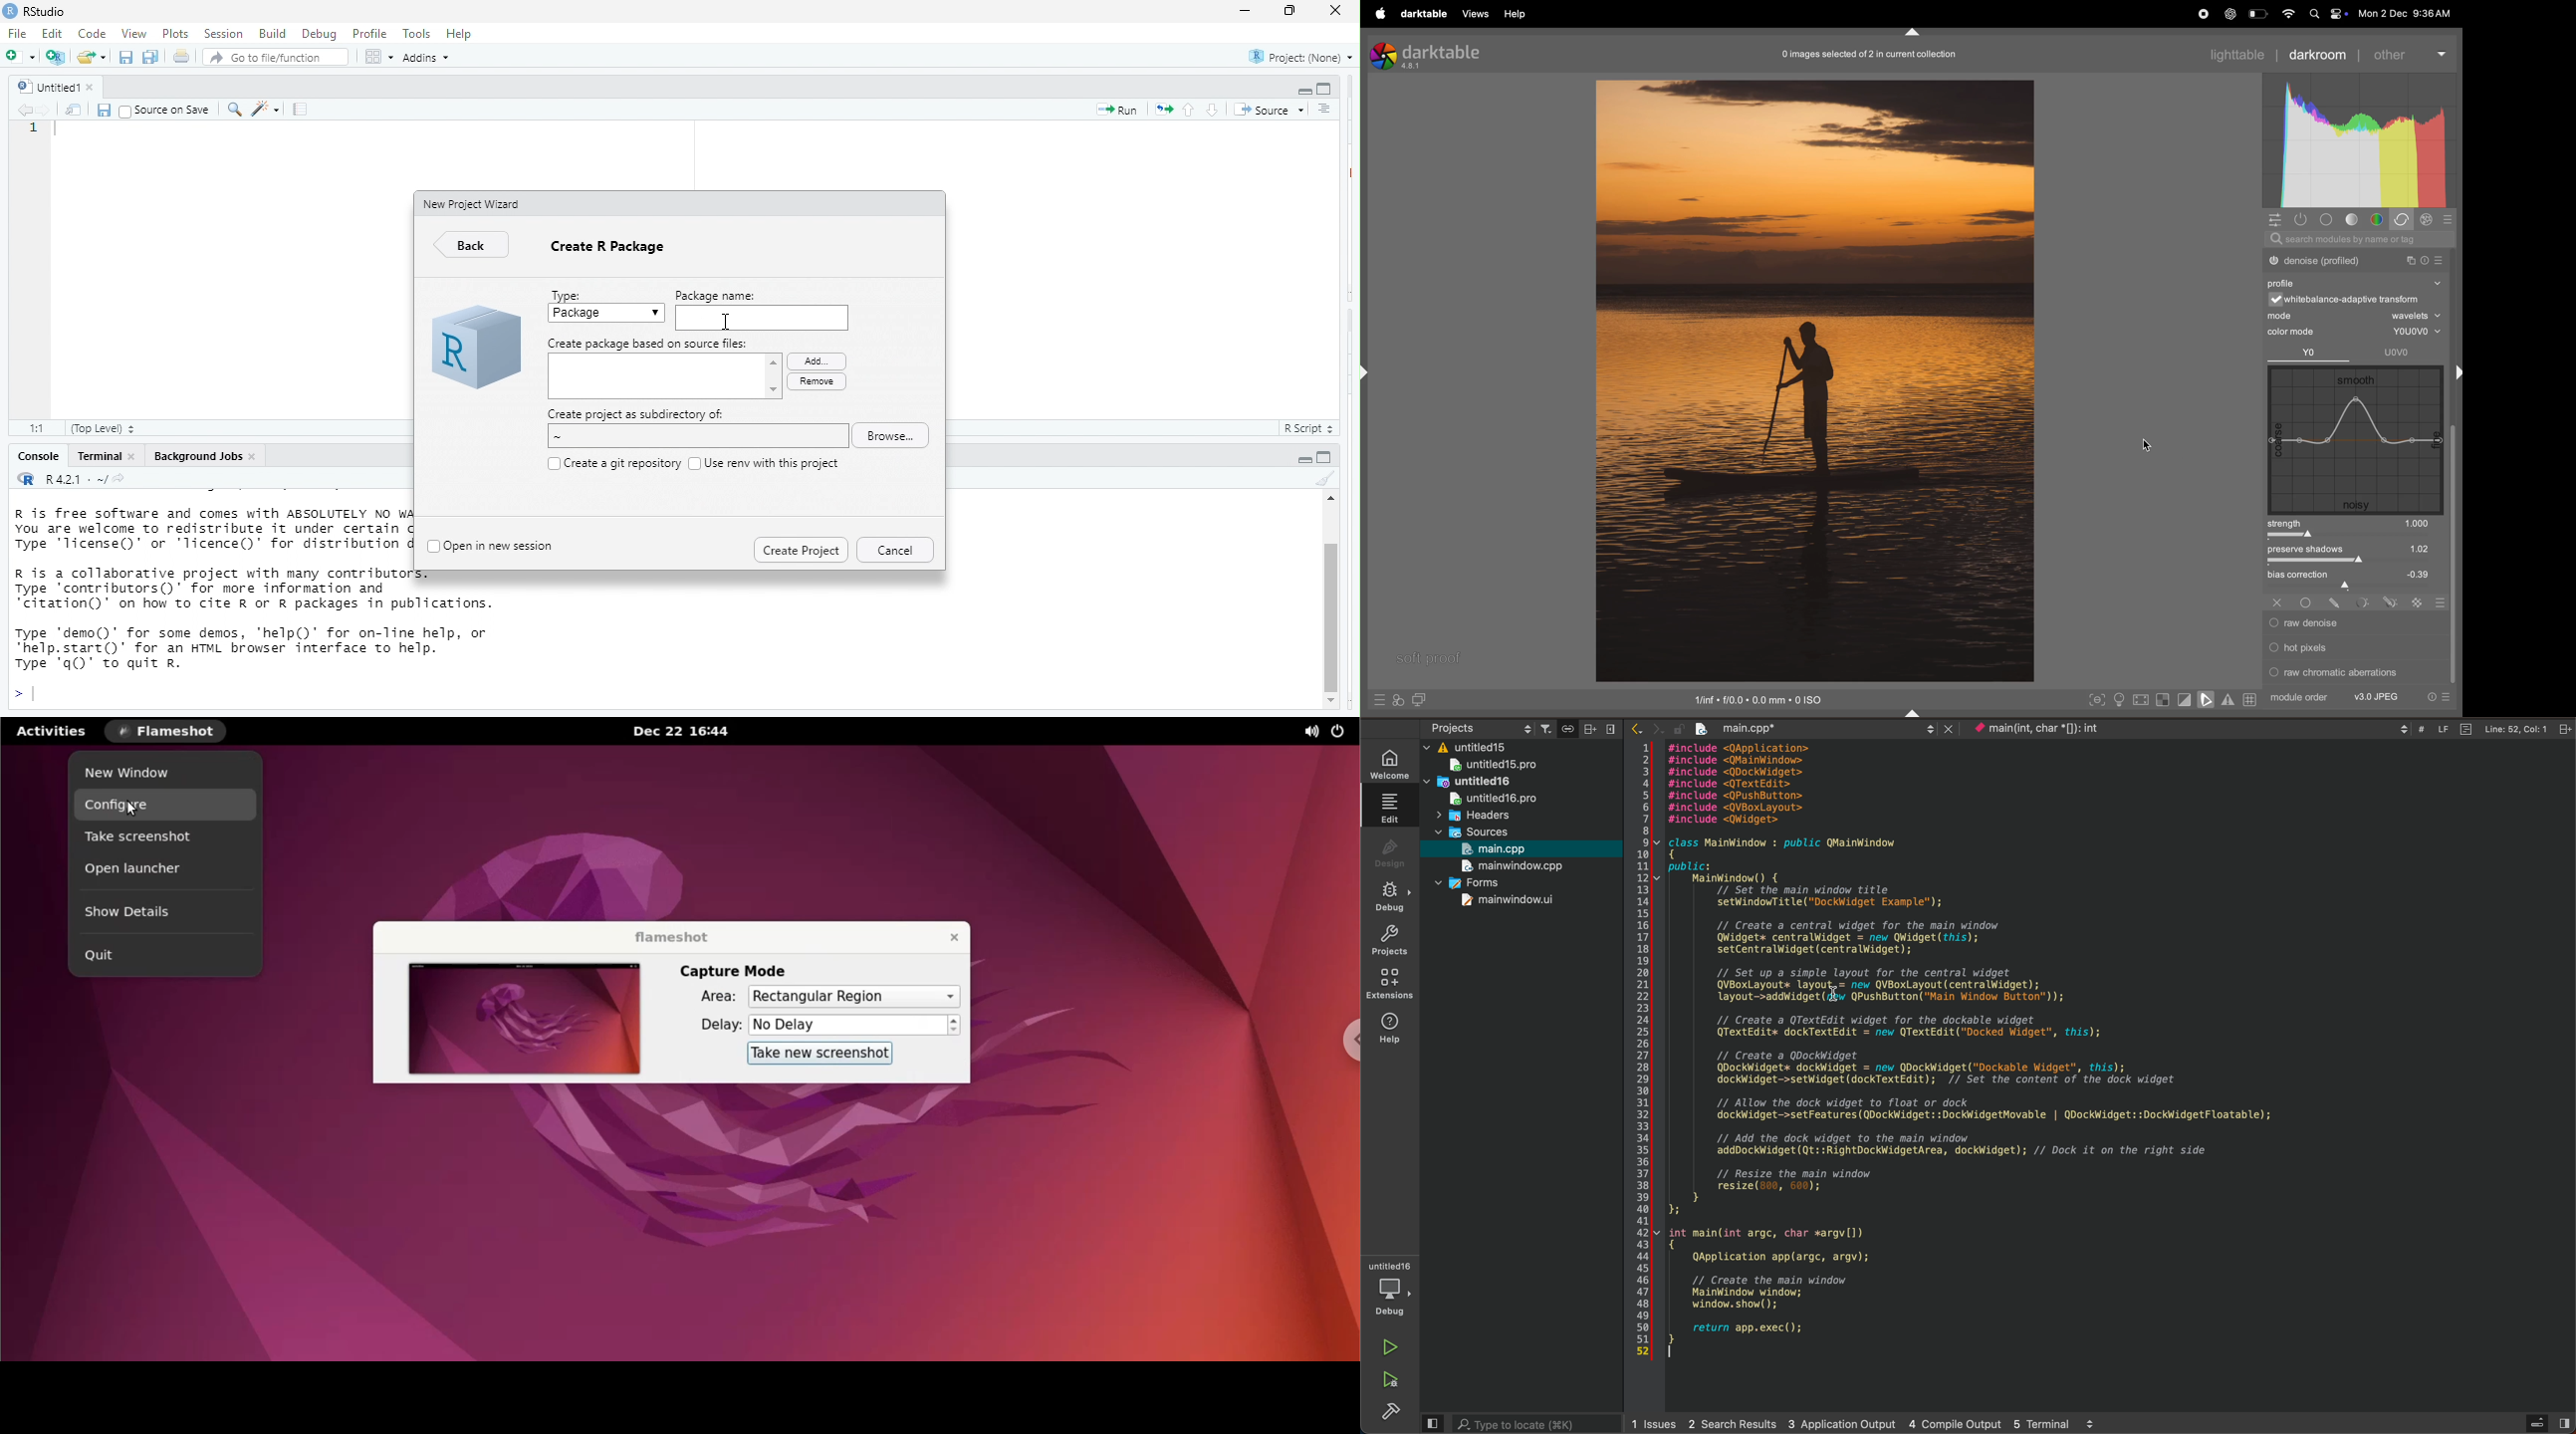  Describe the element at coordinates (1519, 866) in the screenshot. I see `main window` at that location.